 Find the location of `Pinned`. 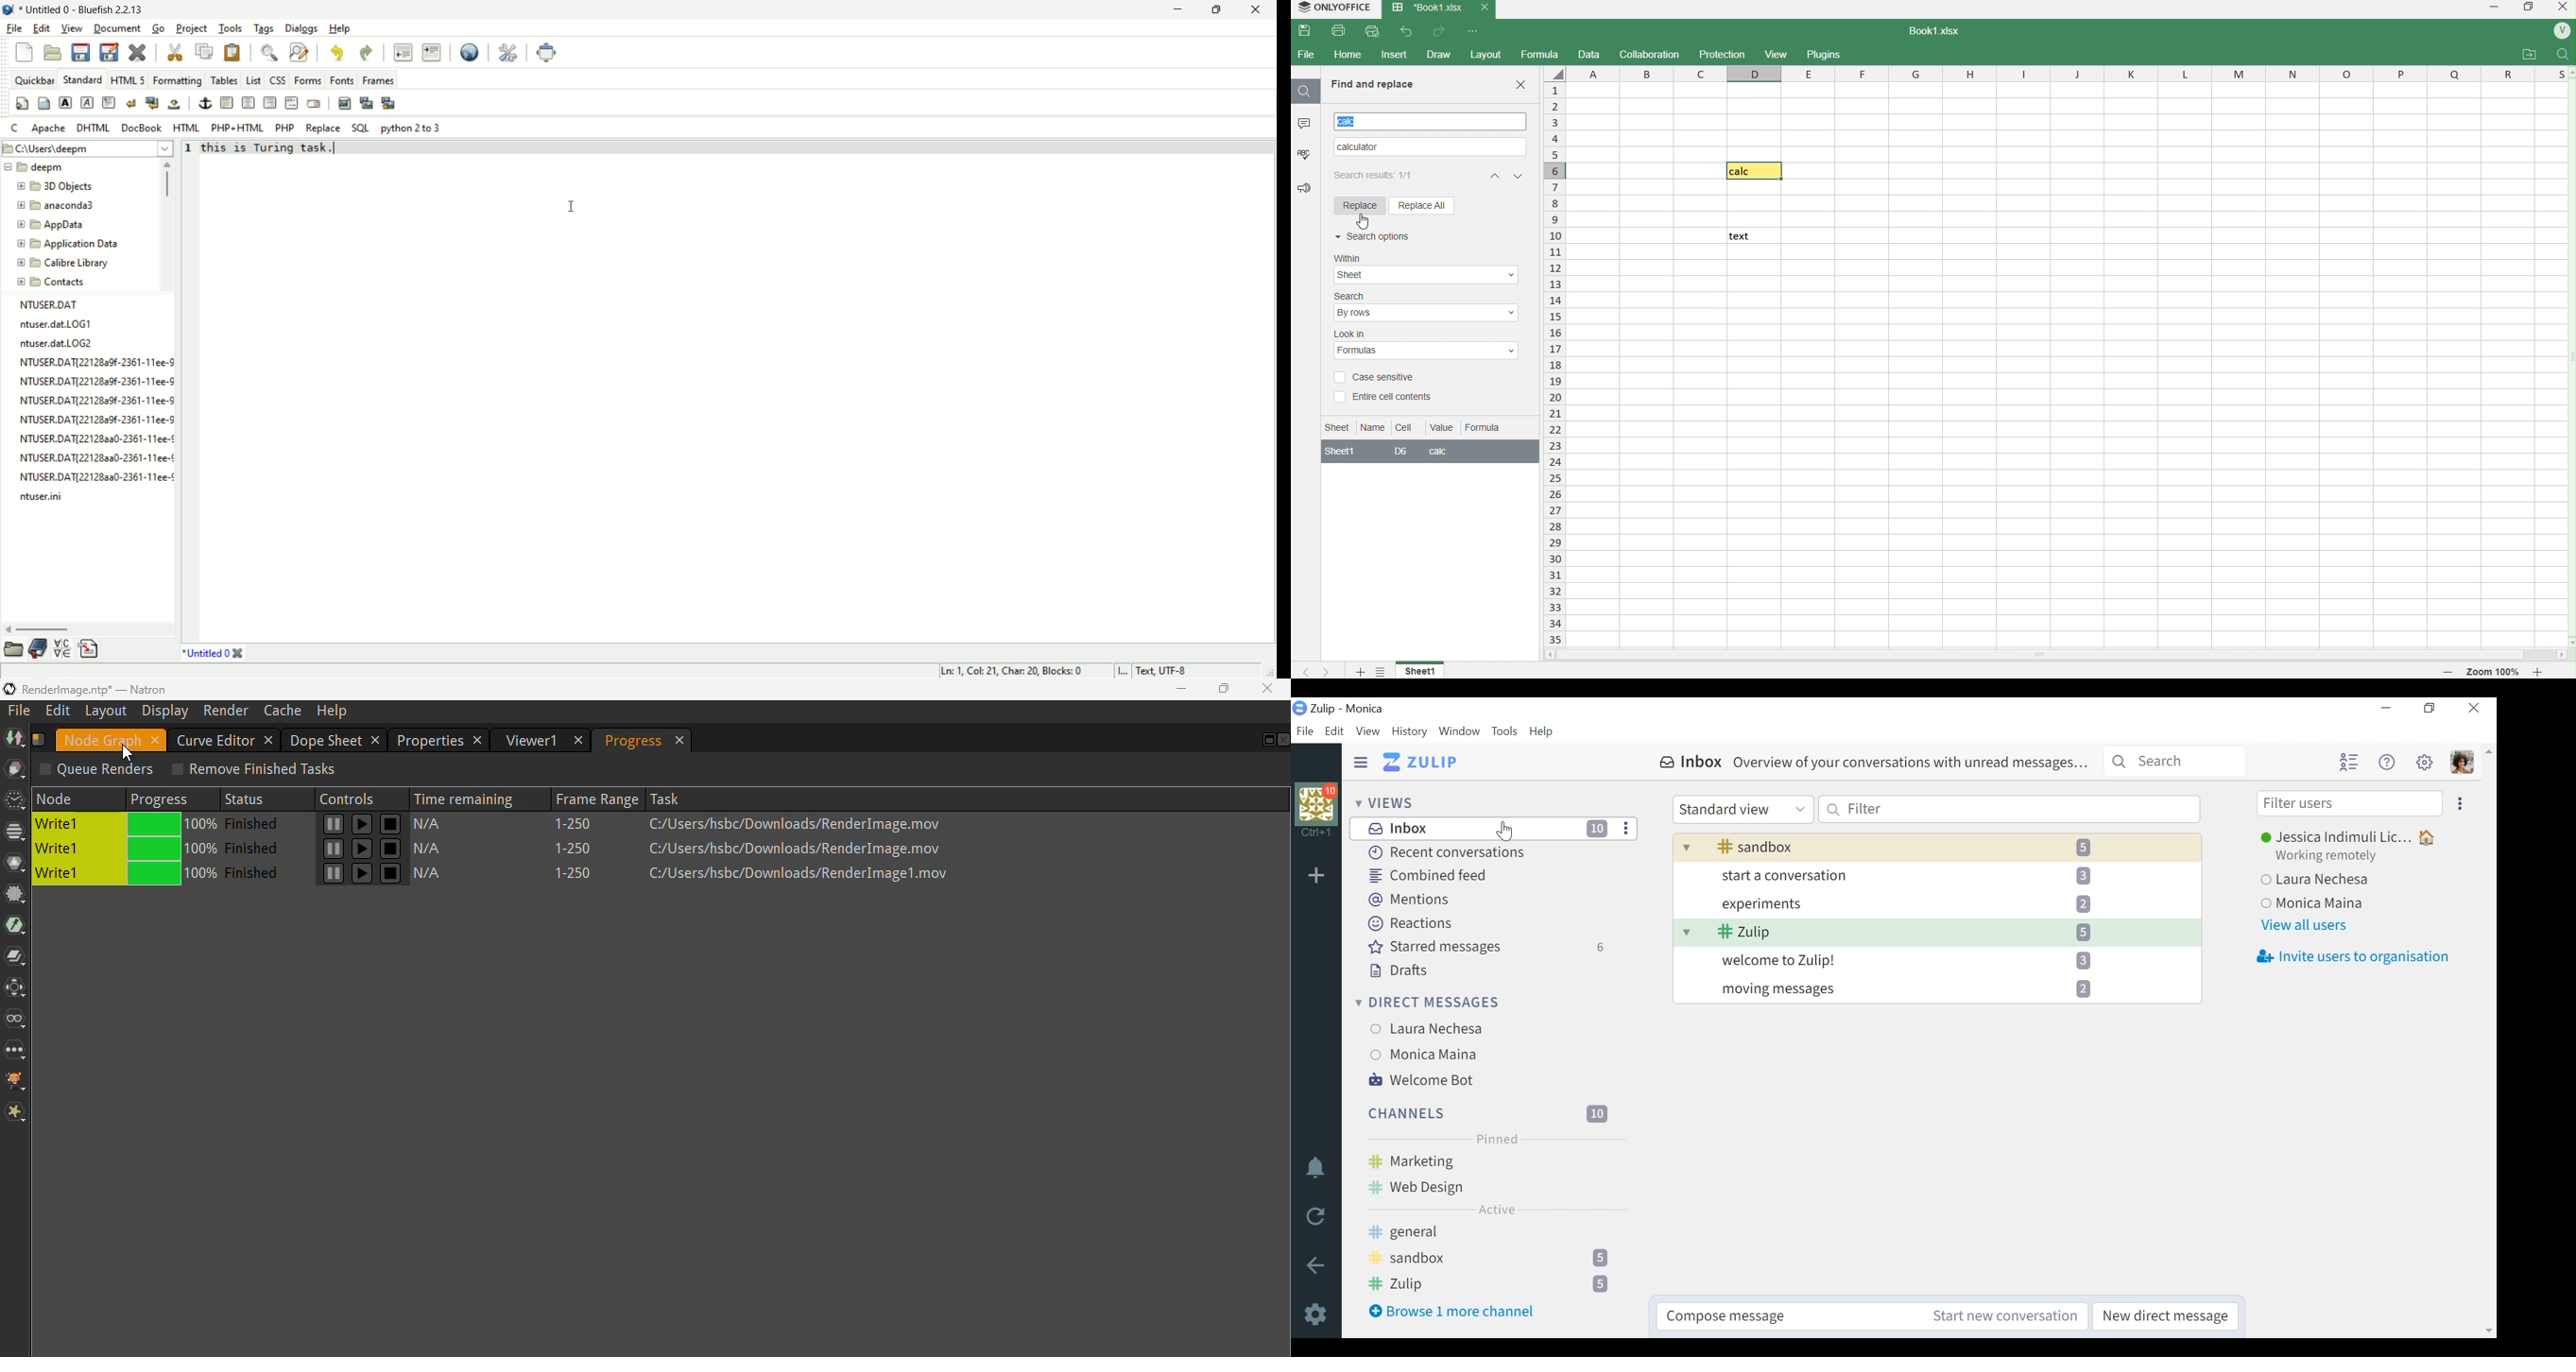

Pinned is located at coordinates (1498, 1139).